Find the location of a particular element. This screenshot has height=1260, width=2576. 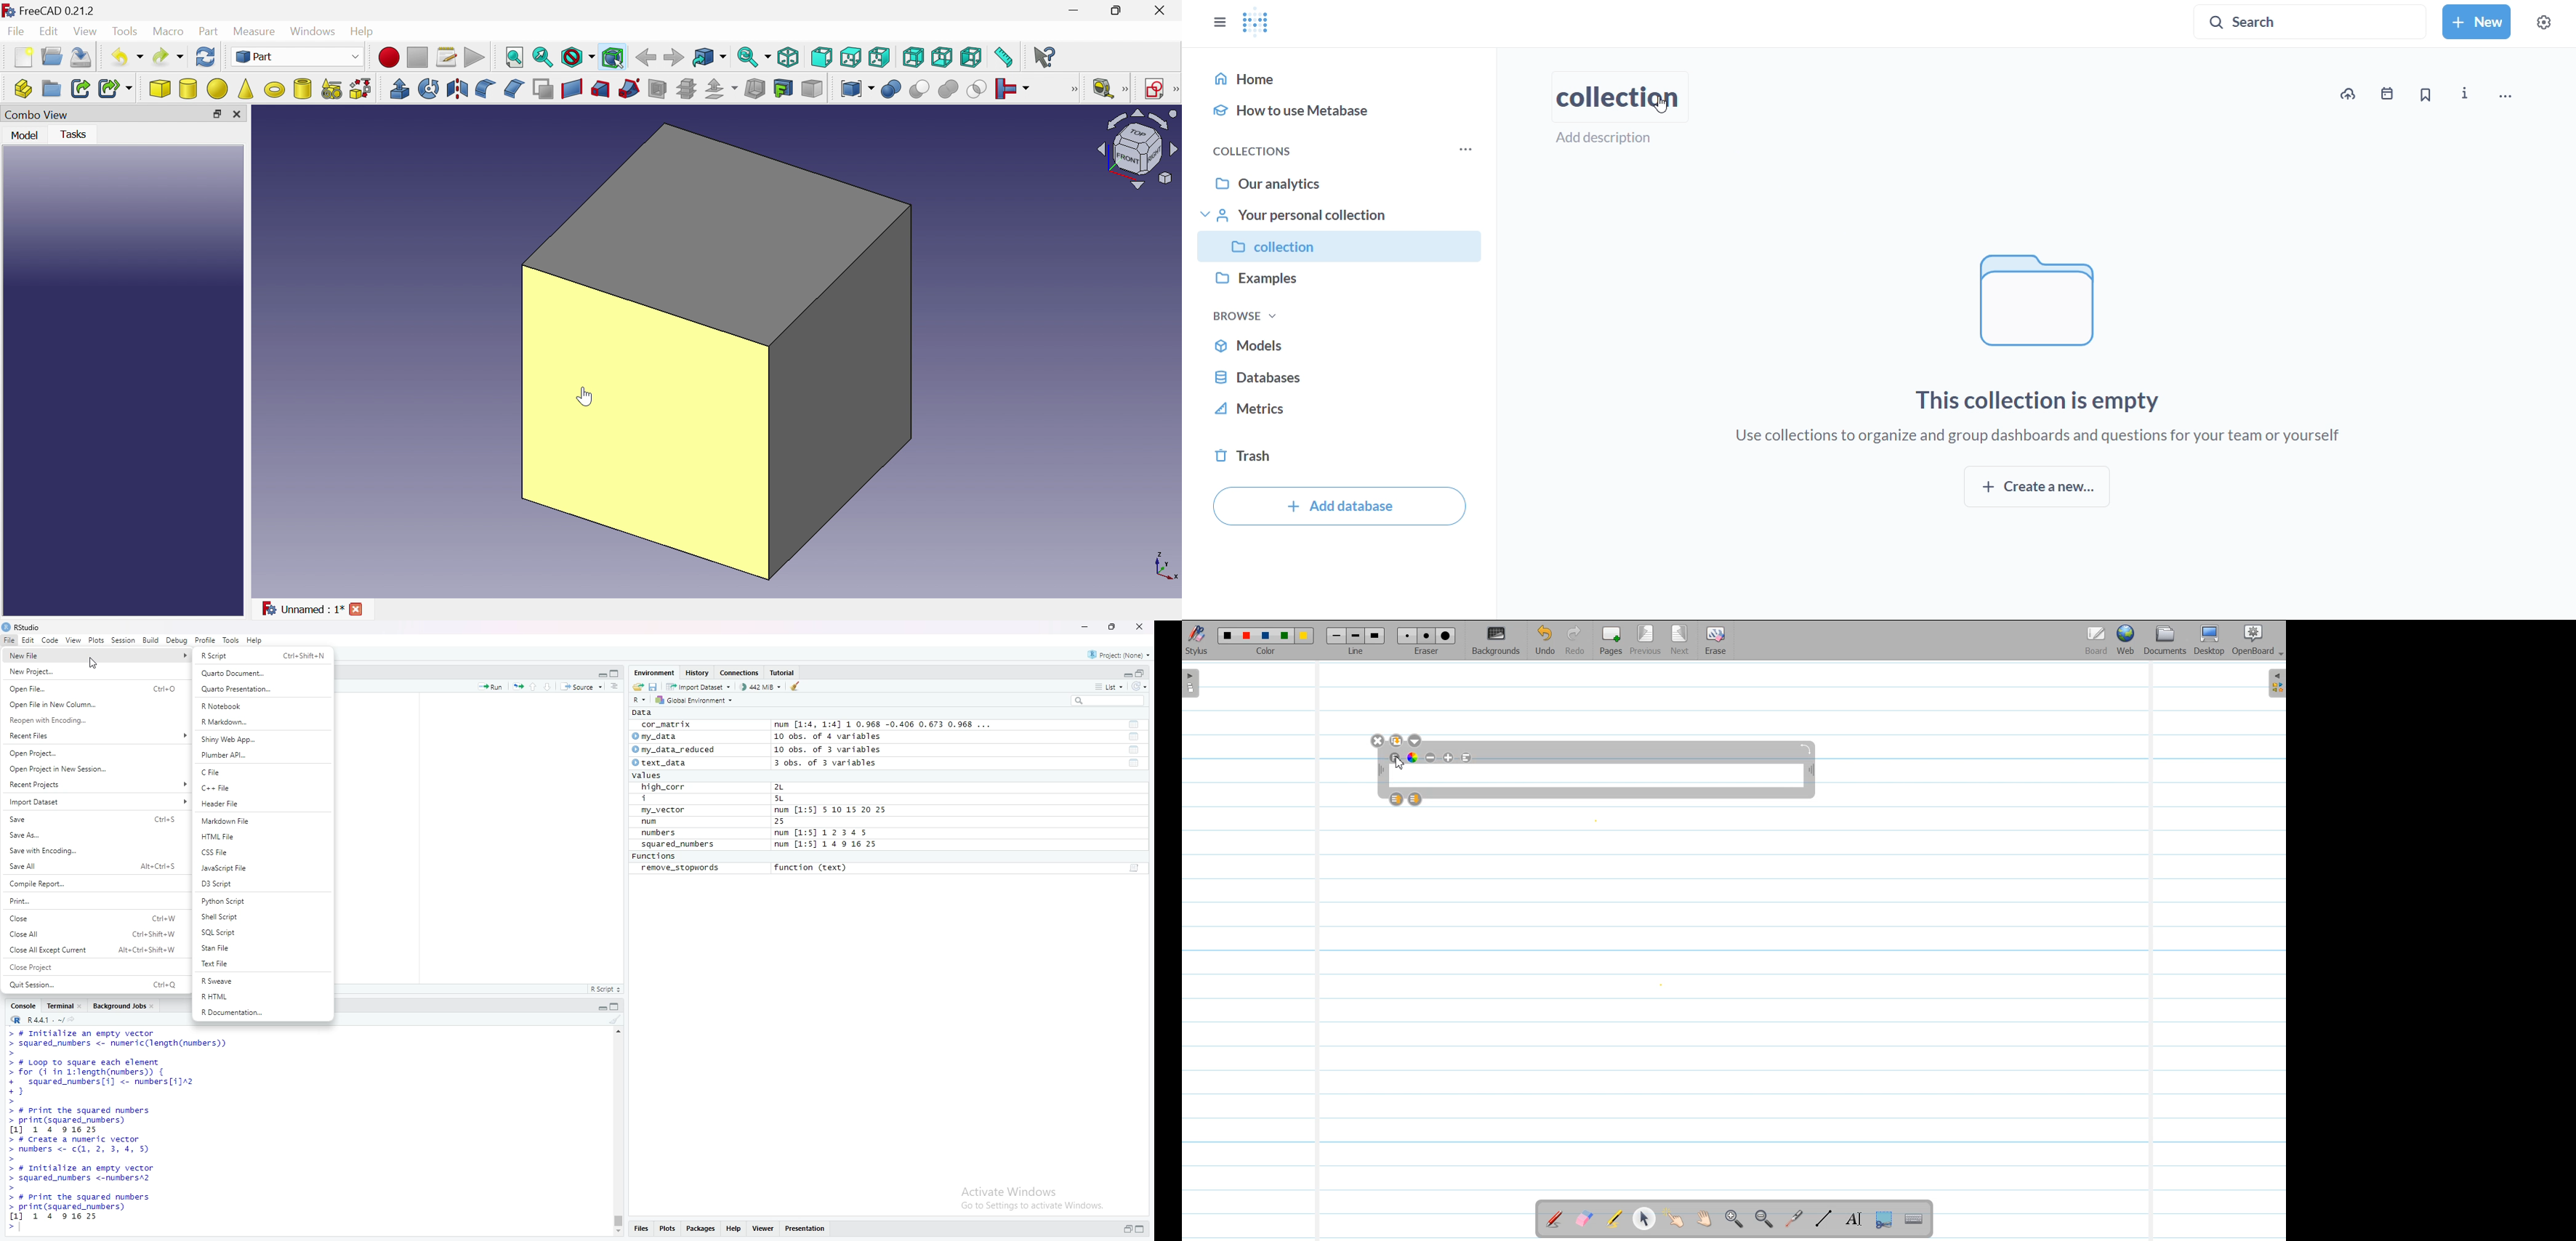

Header File is located at coordinates (258, 804).